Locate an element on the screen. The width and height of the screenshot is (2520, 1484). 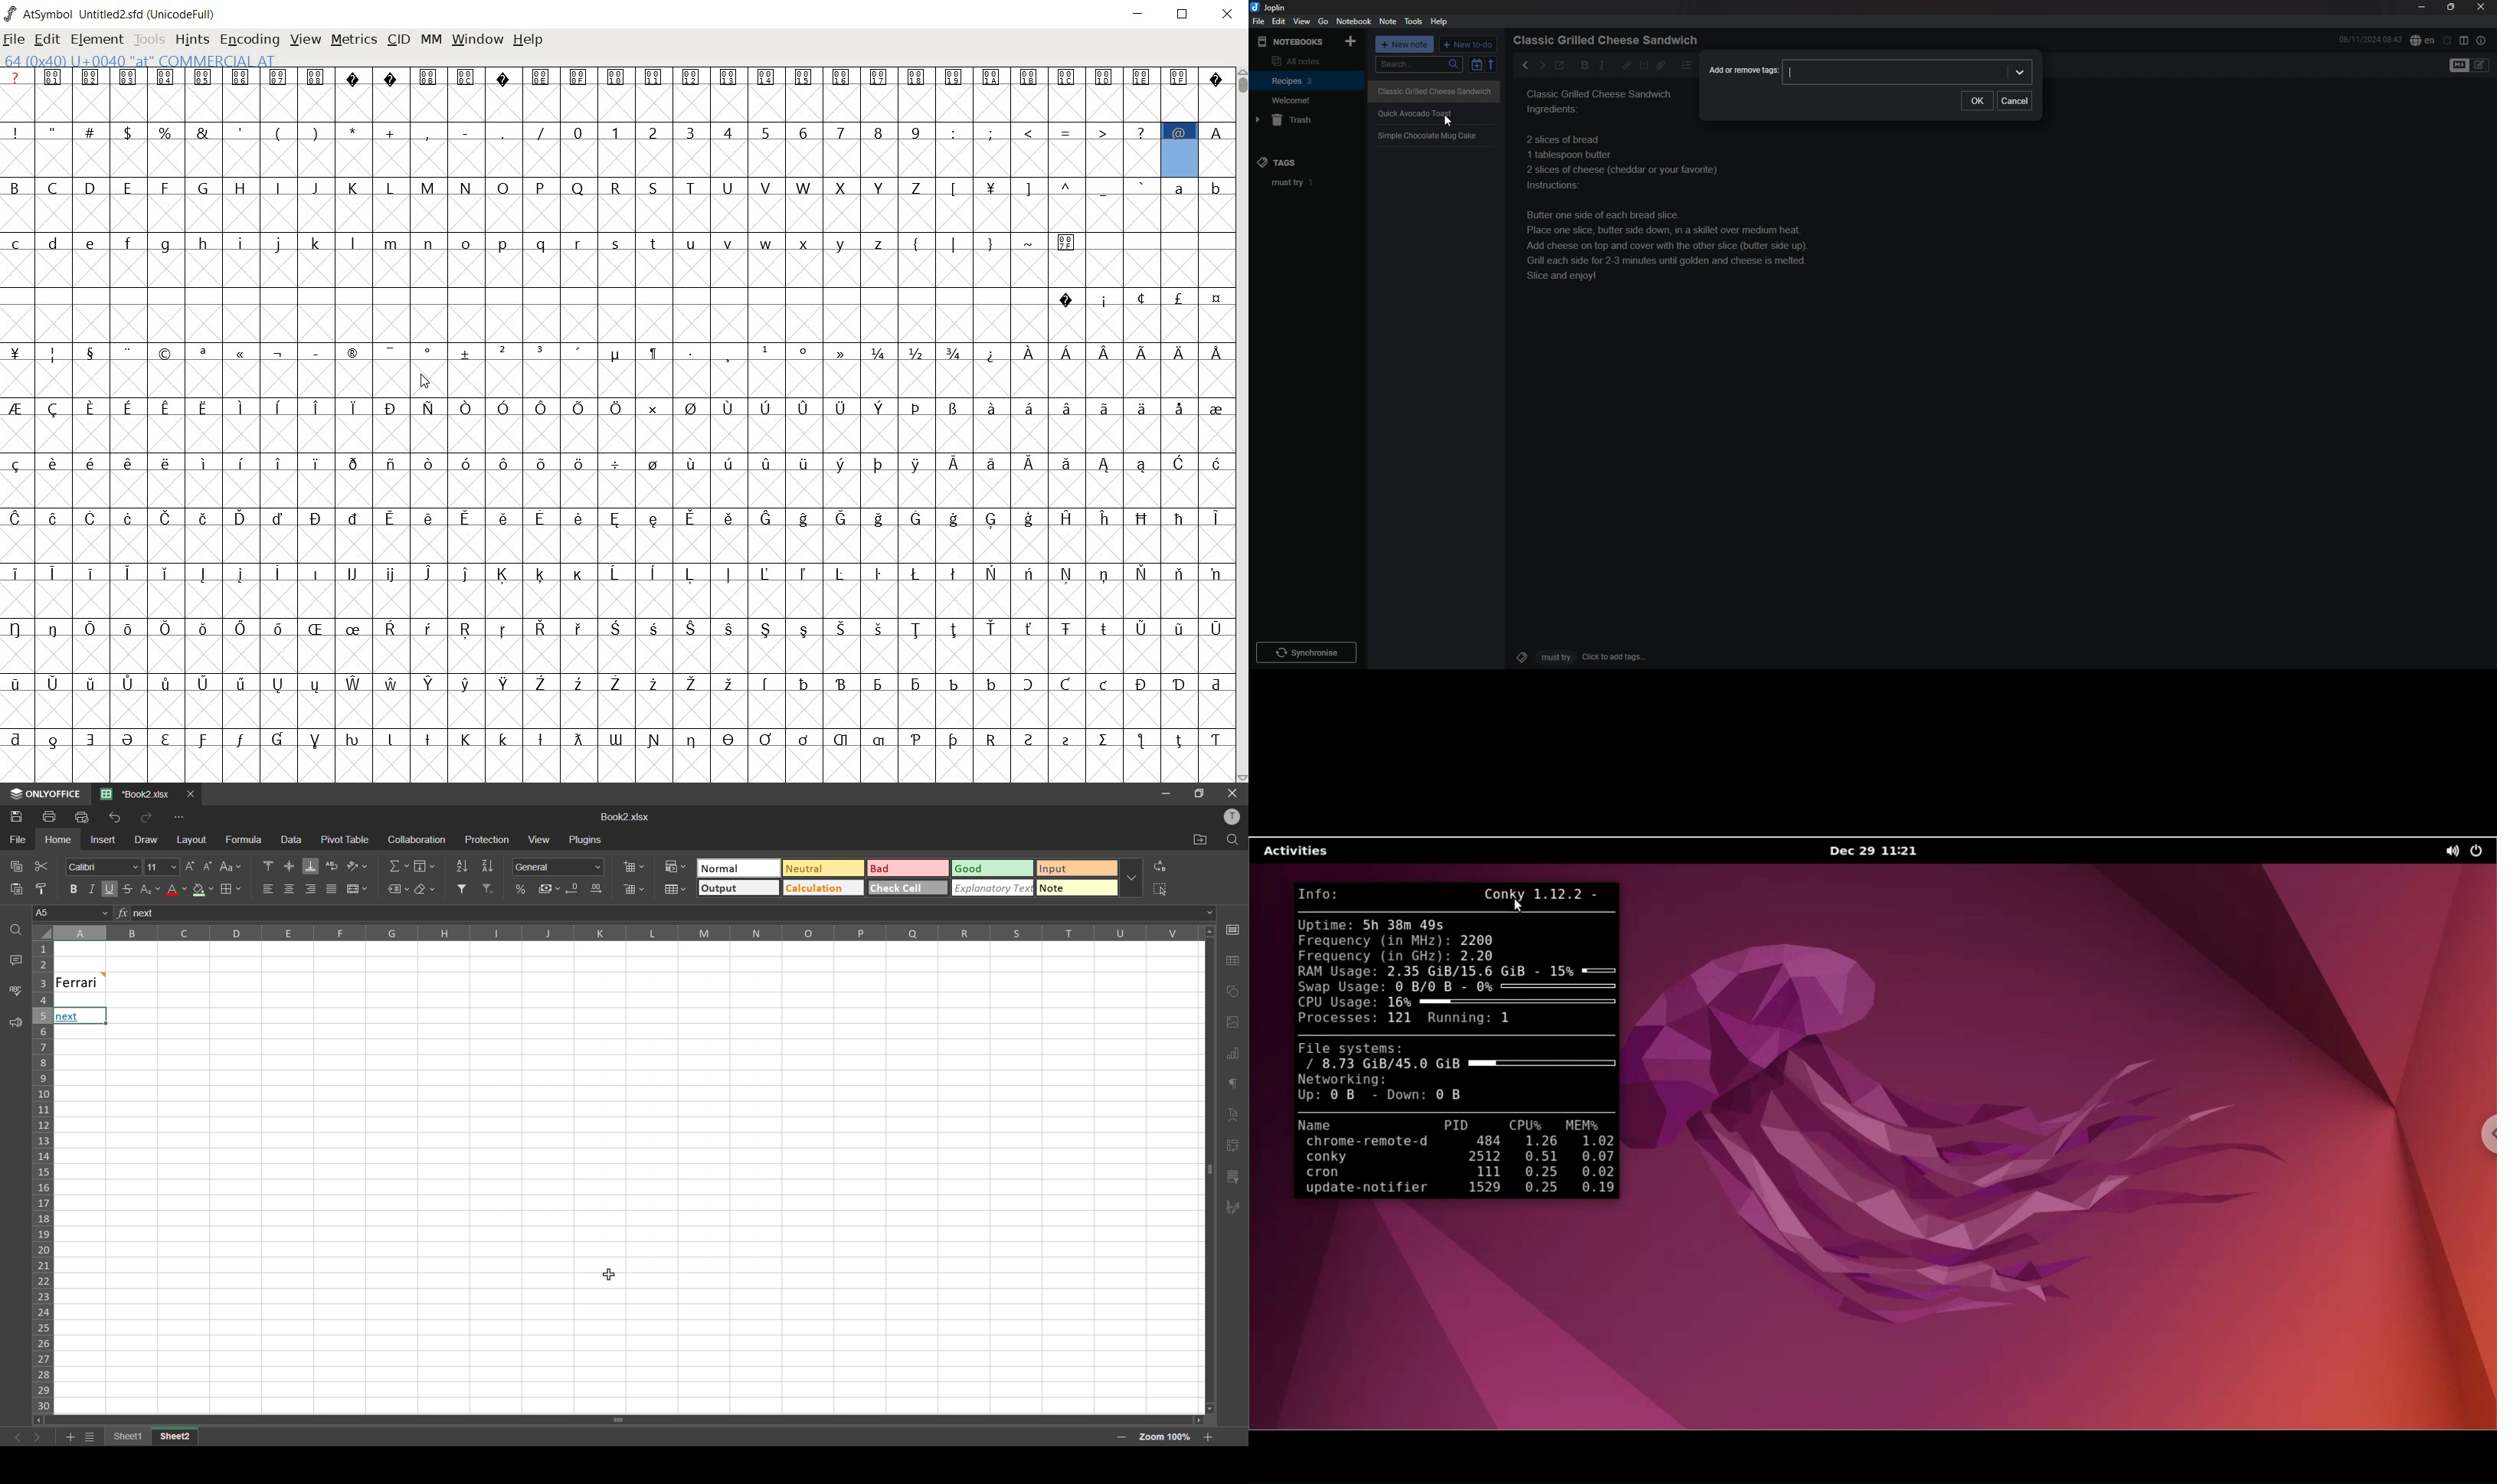
slicer is located at coordinates (1232, 1177).